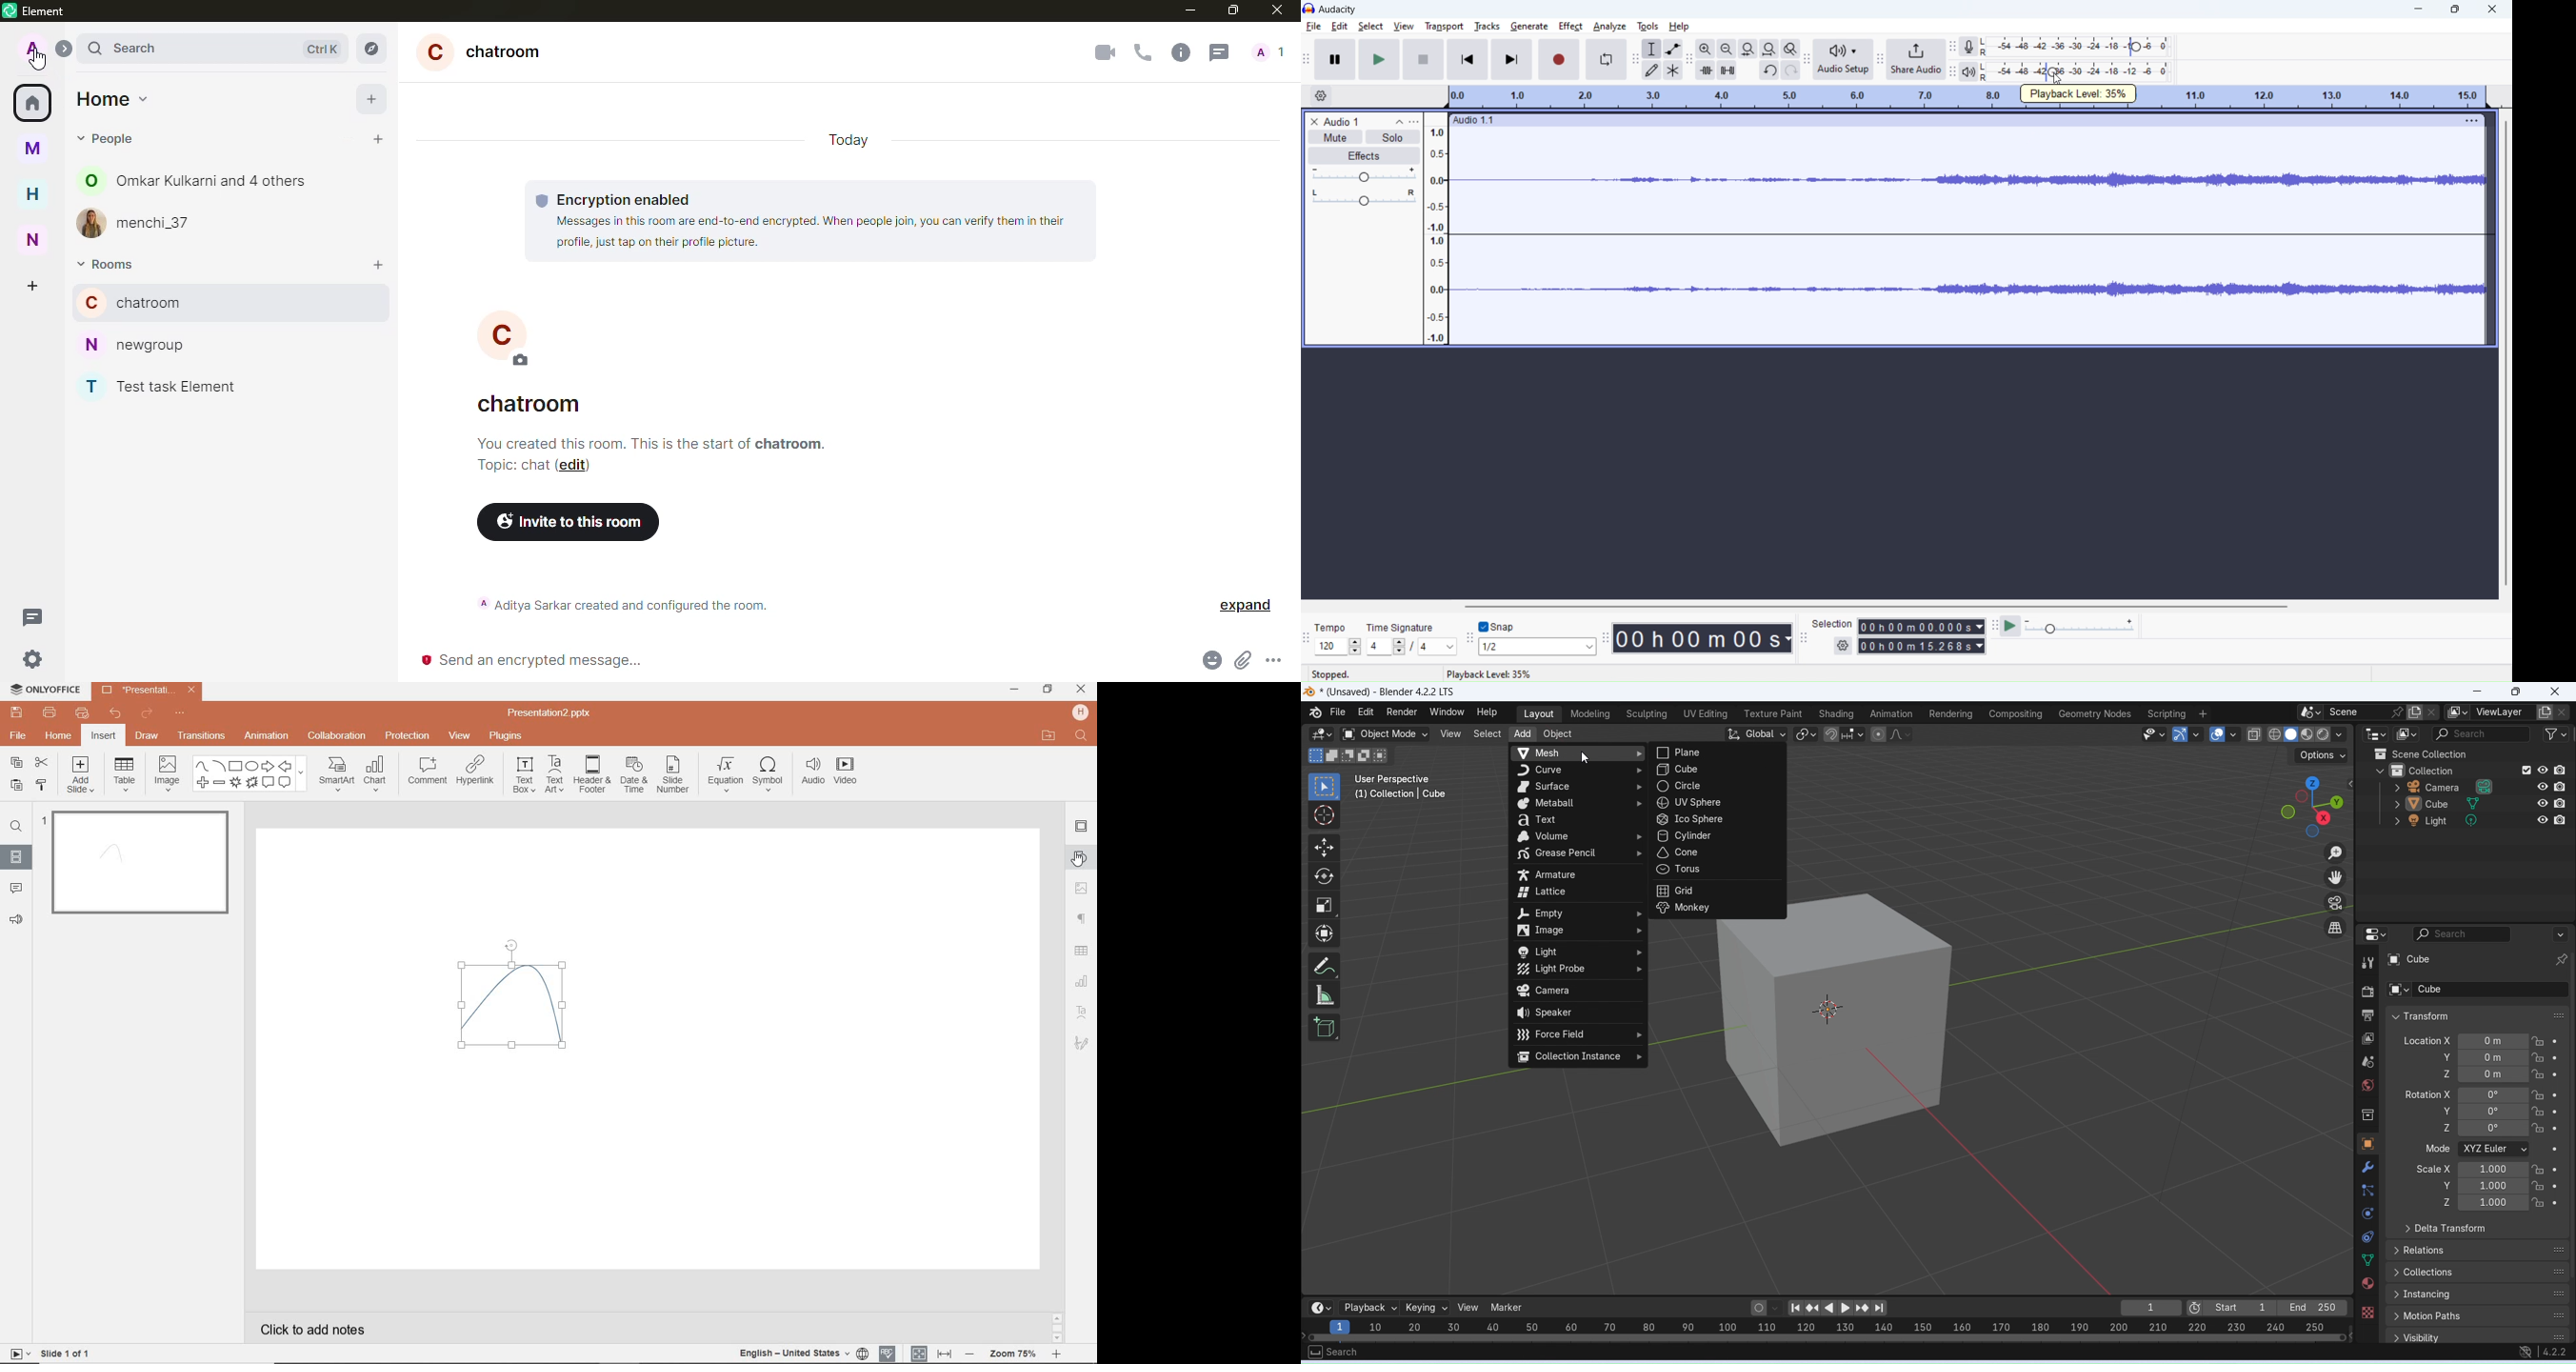 The image size is (2576, 1372). What do you see at coordinates (2447, 1111) in the screenshot?
I see `Rotation Y axis` at bounding box center [2447, 1111].